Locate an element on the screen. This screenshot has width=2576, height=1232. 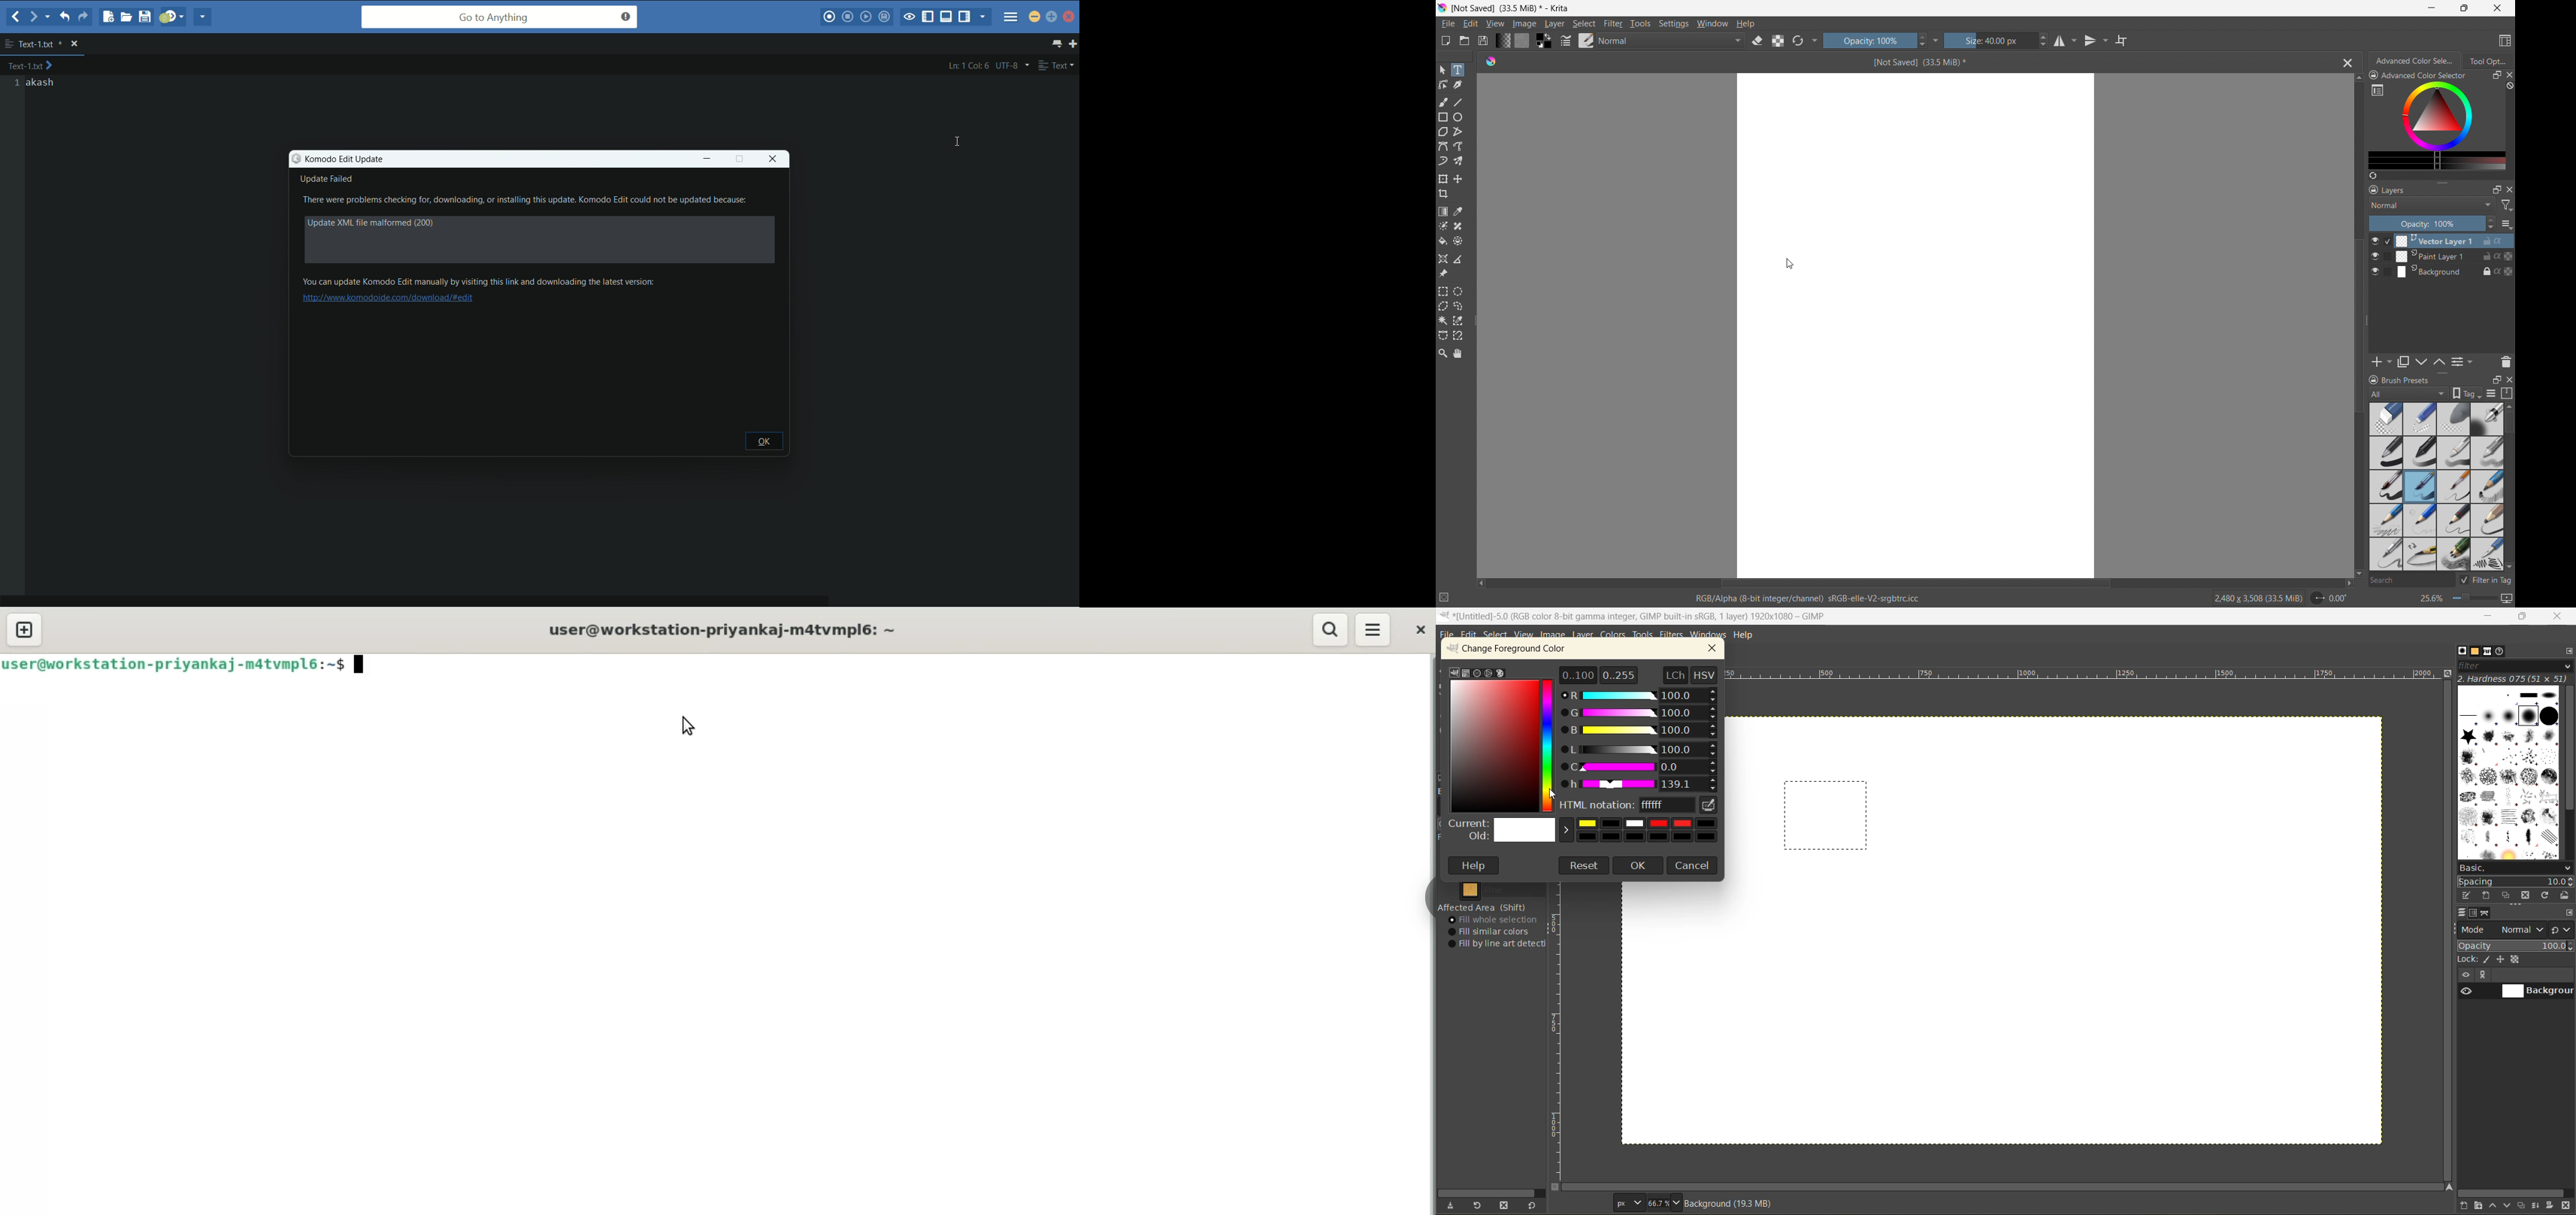
reset is located at coordinates (1584, 865).